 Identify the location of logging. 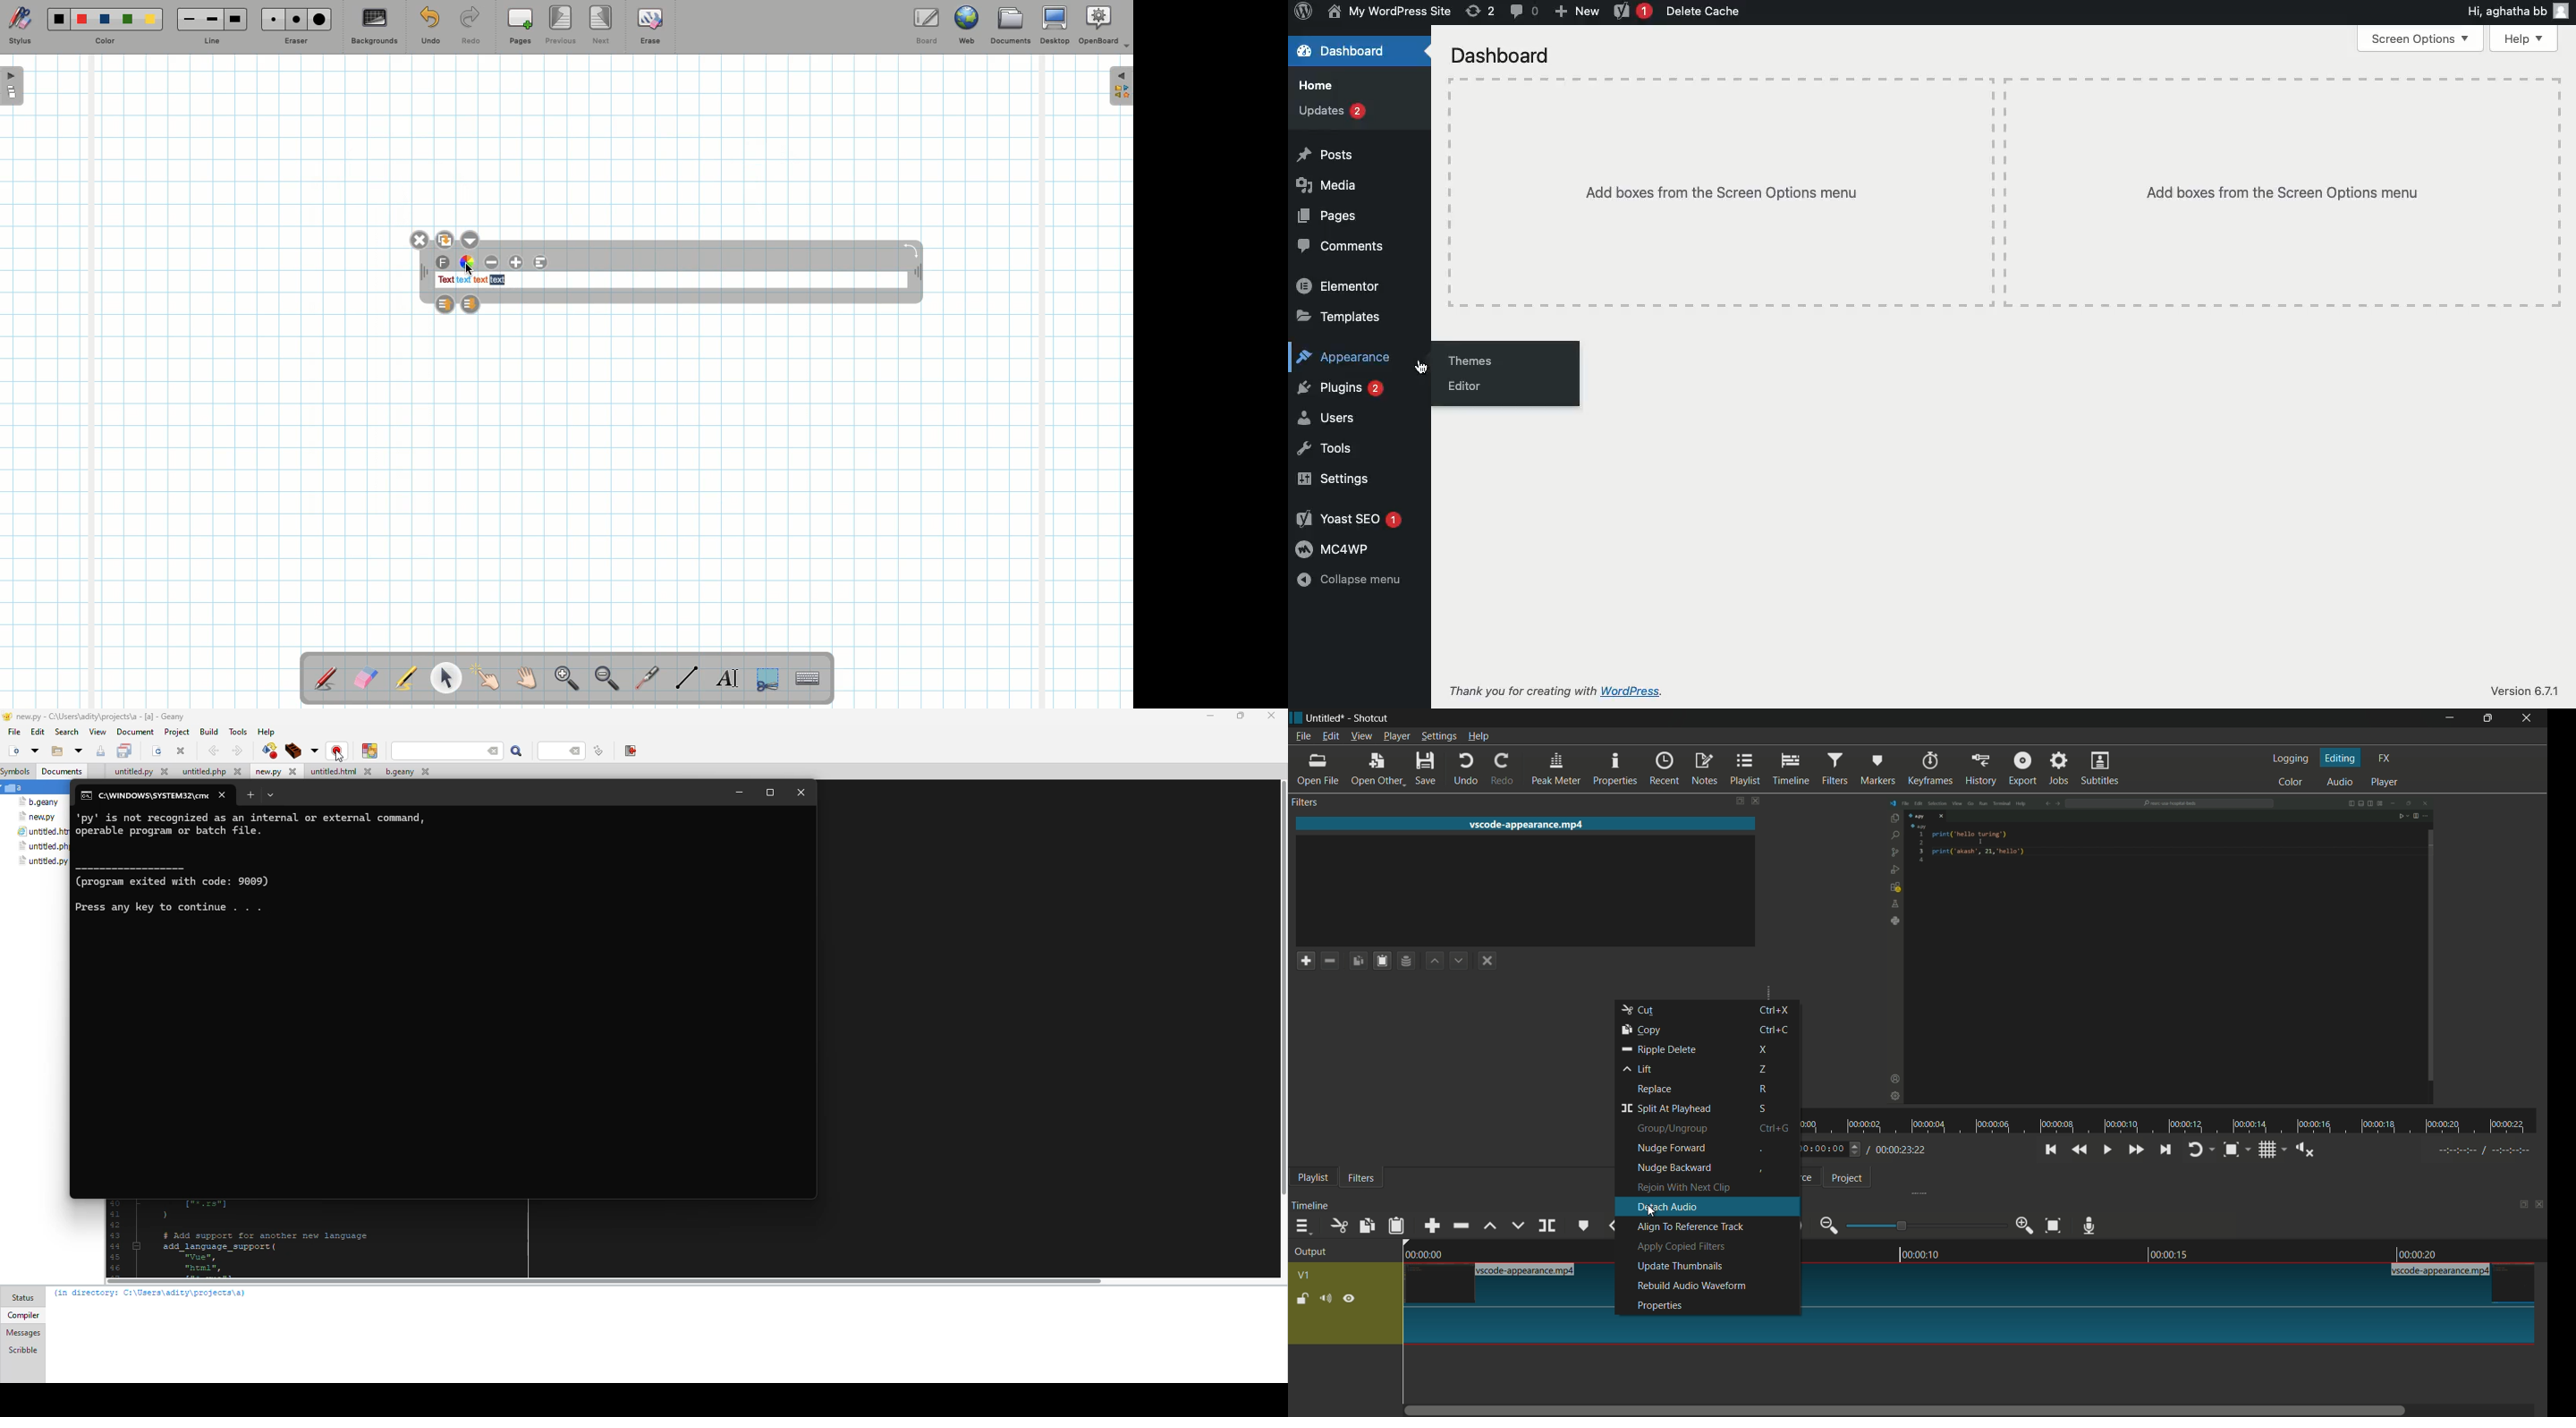
(2290, 760).